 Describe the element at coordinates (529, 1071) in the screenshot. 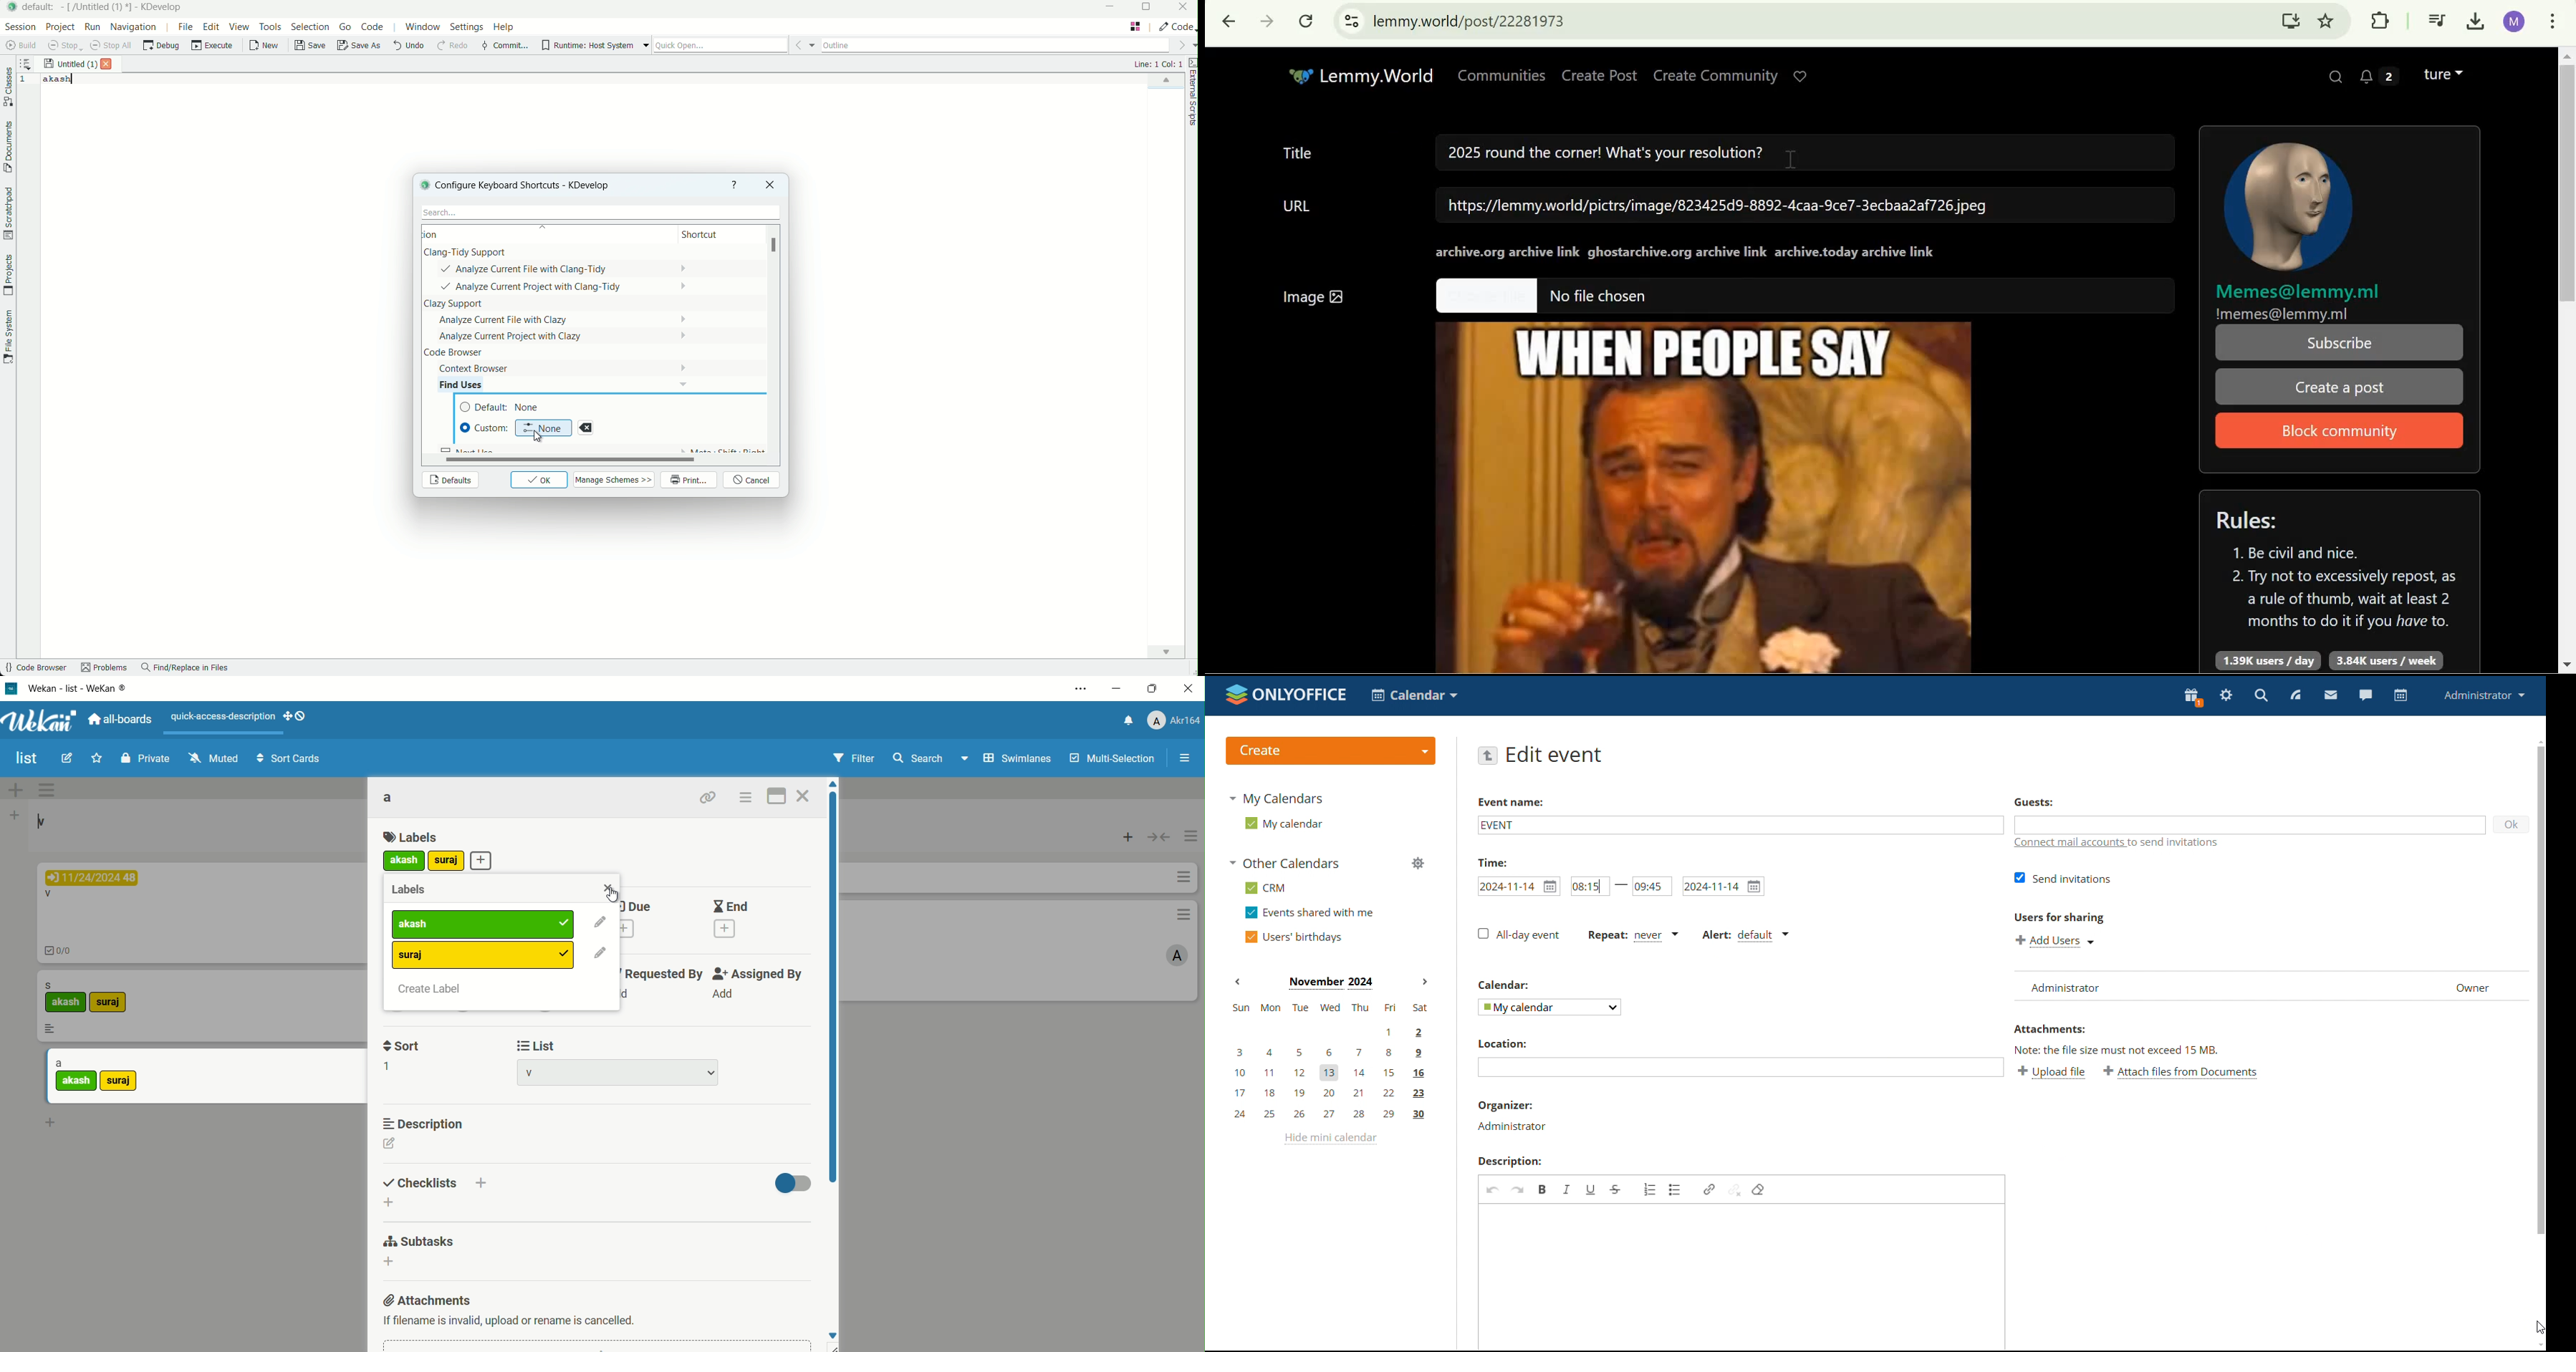

I see `list name` at that location.